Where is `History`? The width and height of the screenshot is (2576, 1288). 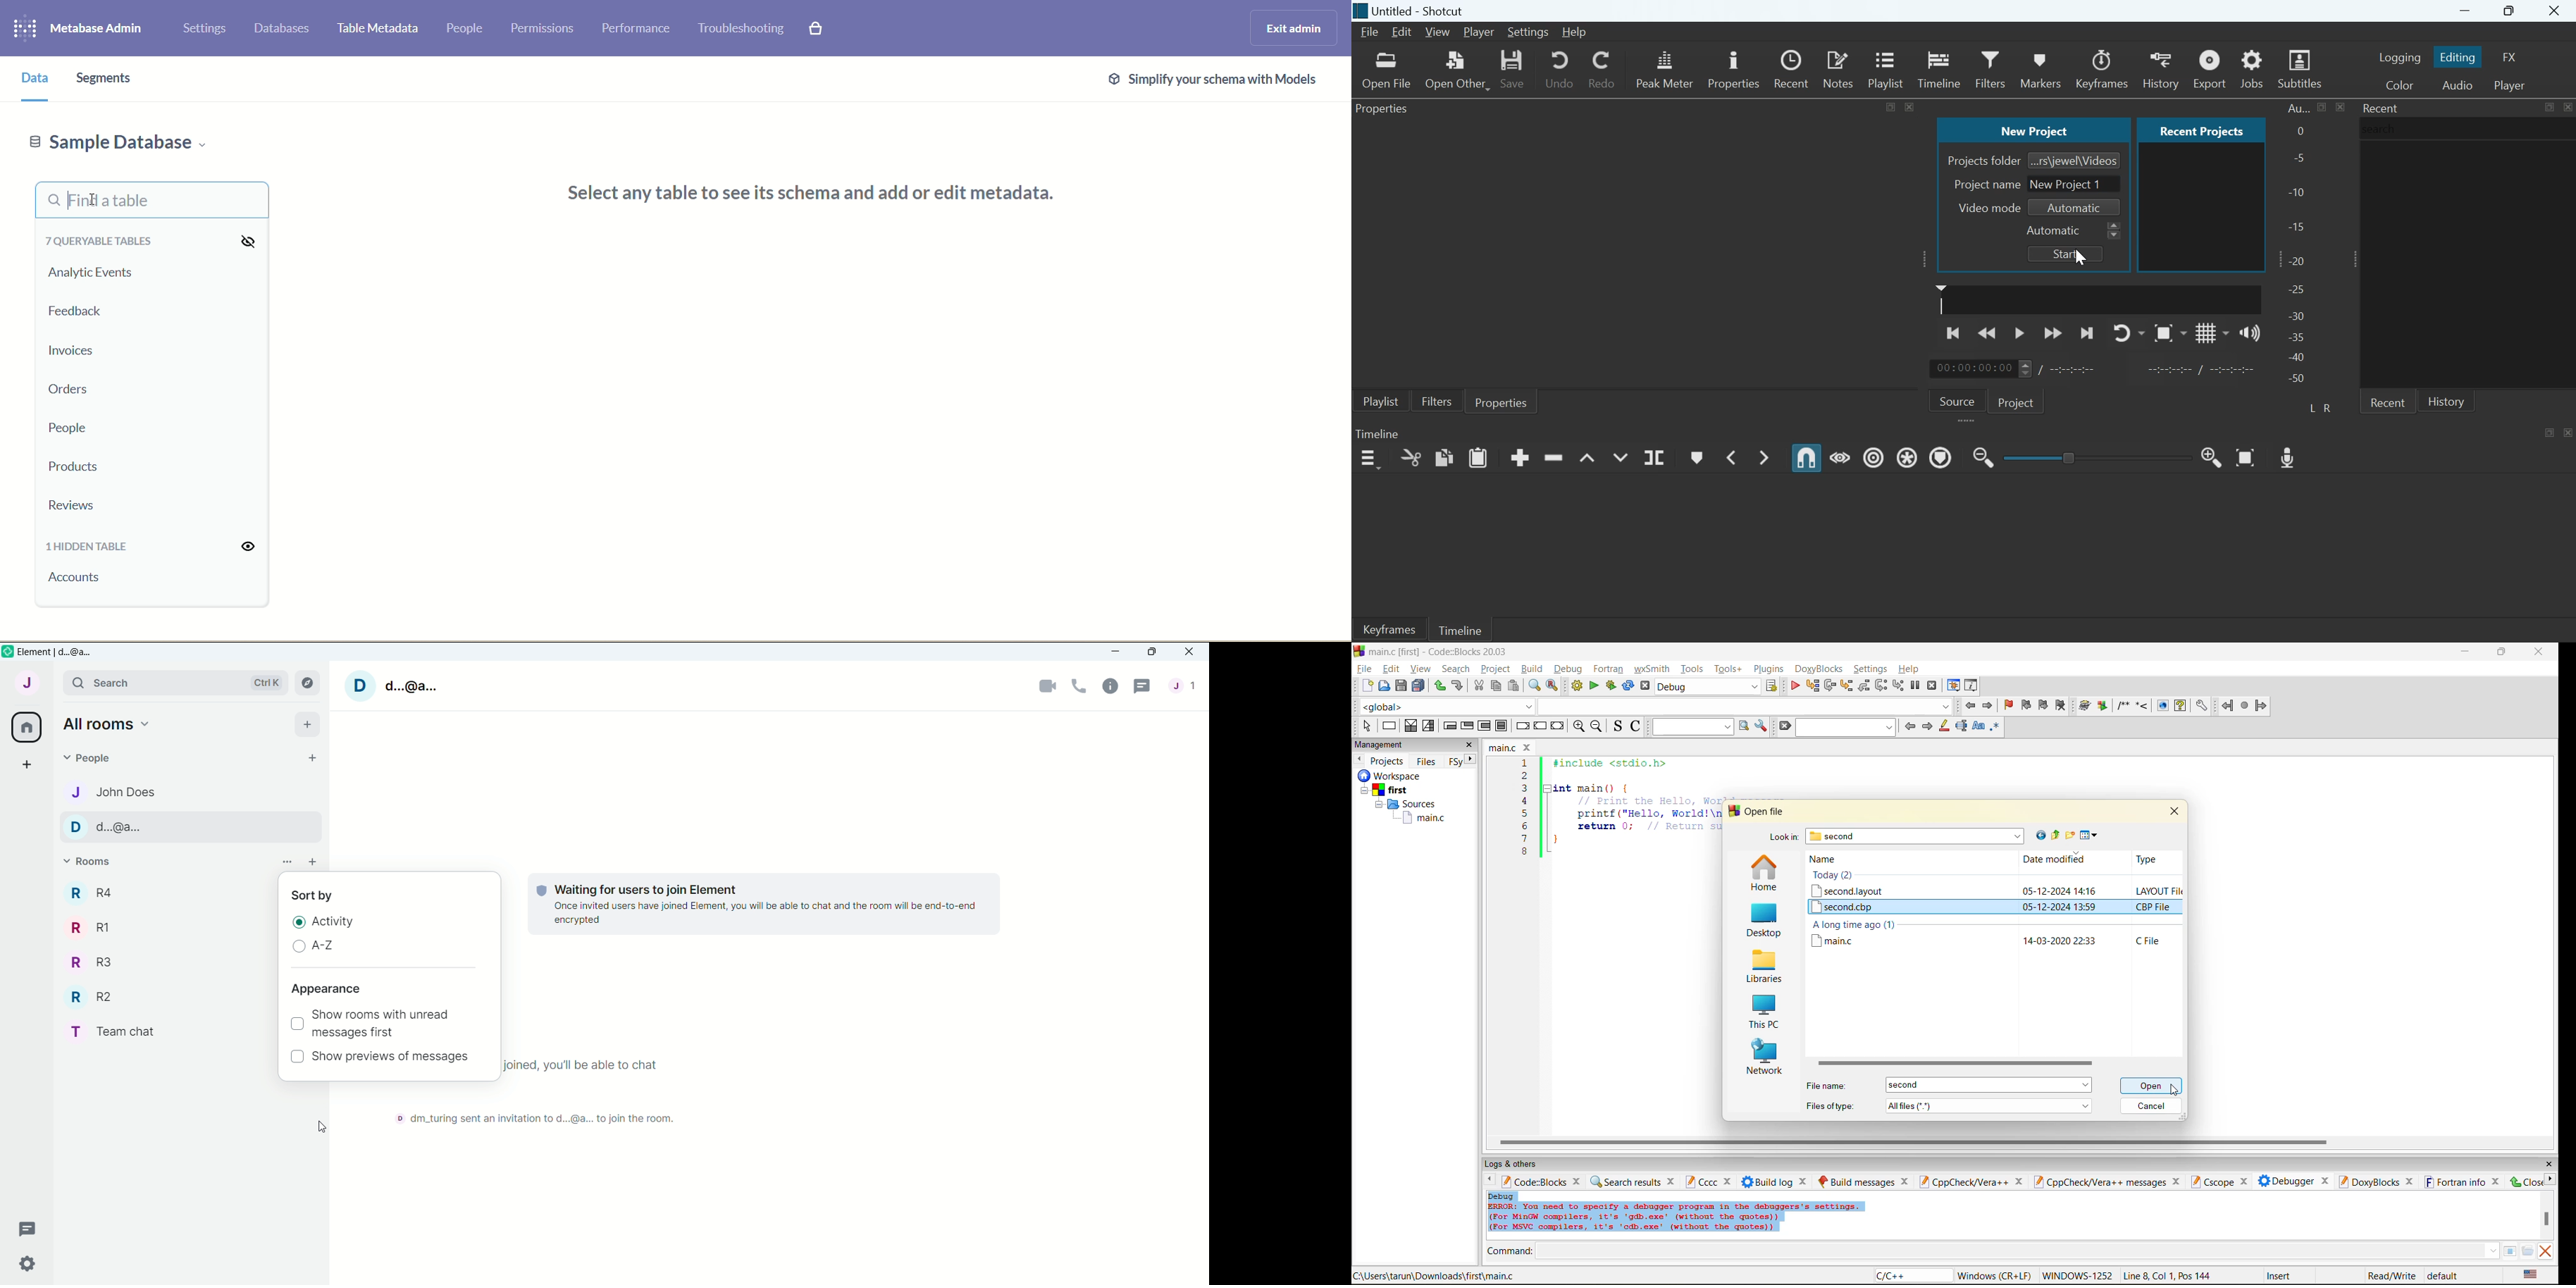
History is located at coordinates (2447, 400).